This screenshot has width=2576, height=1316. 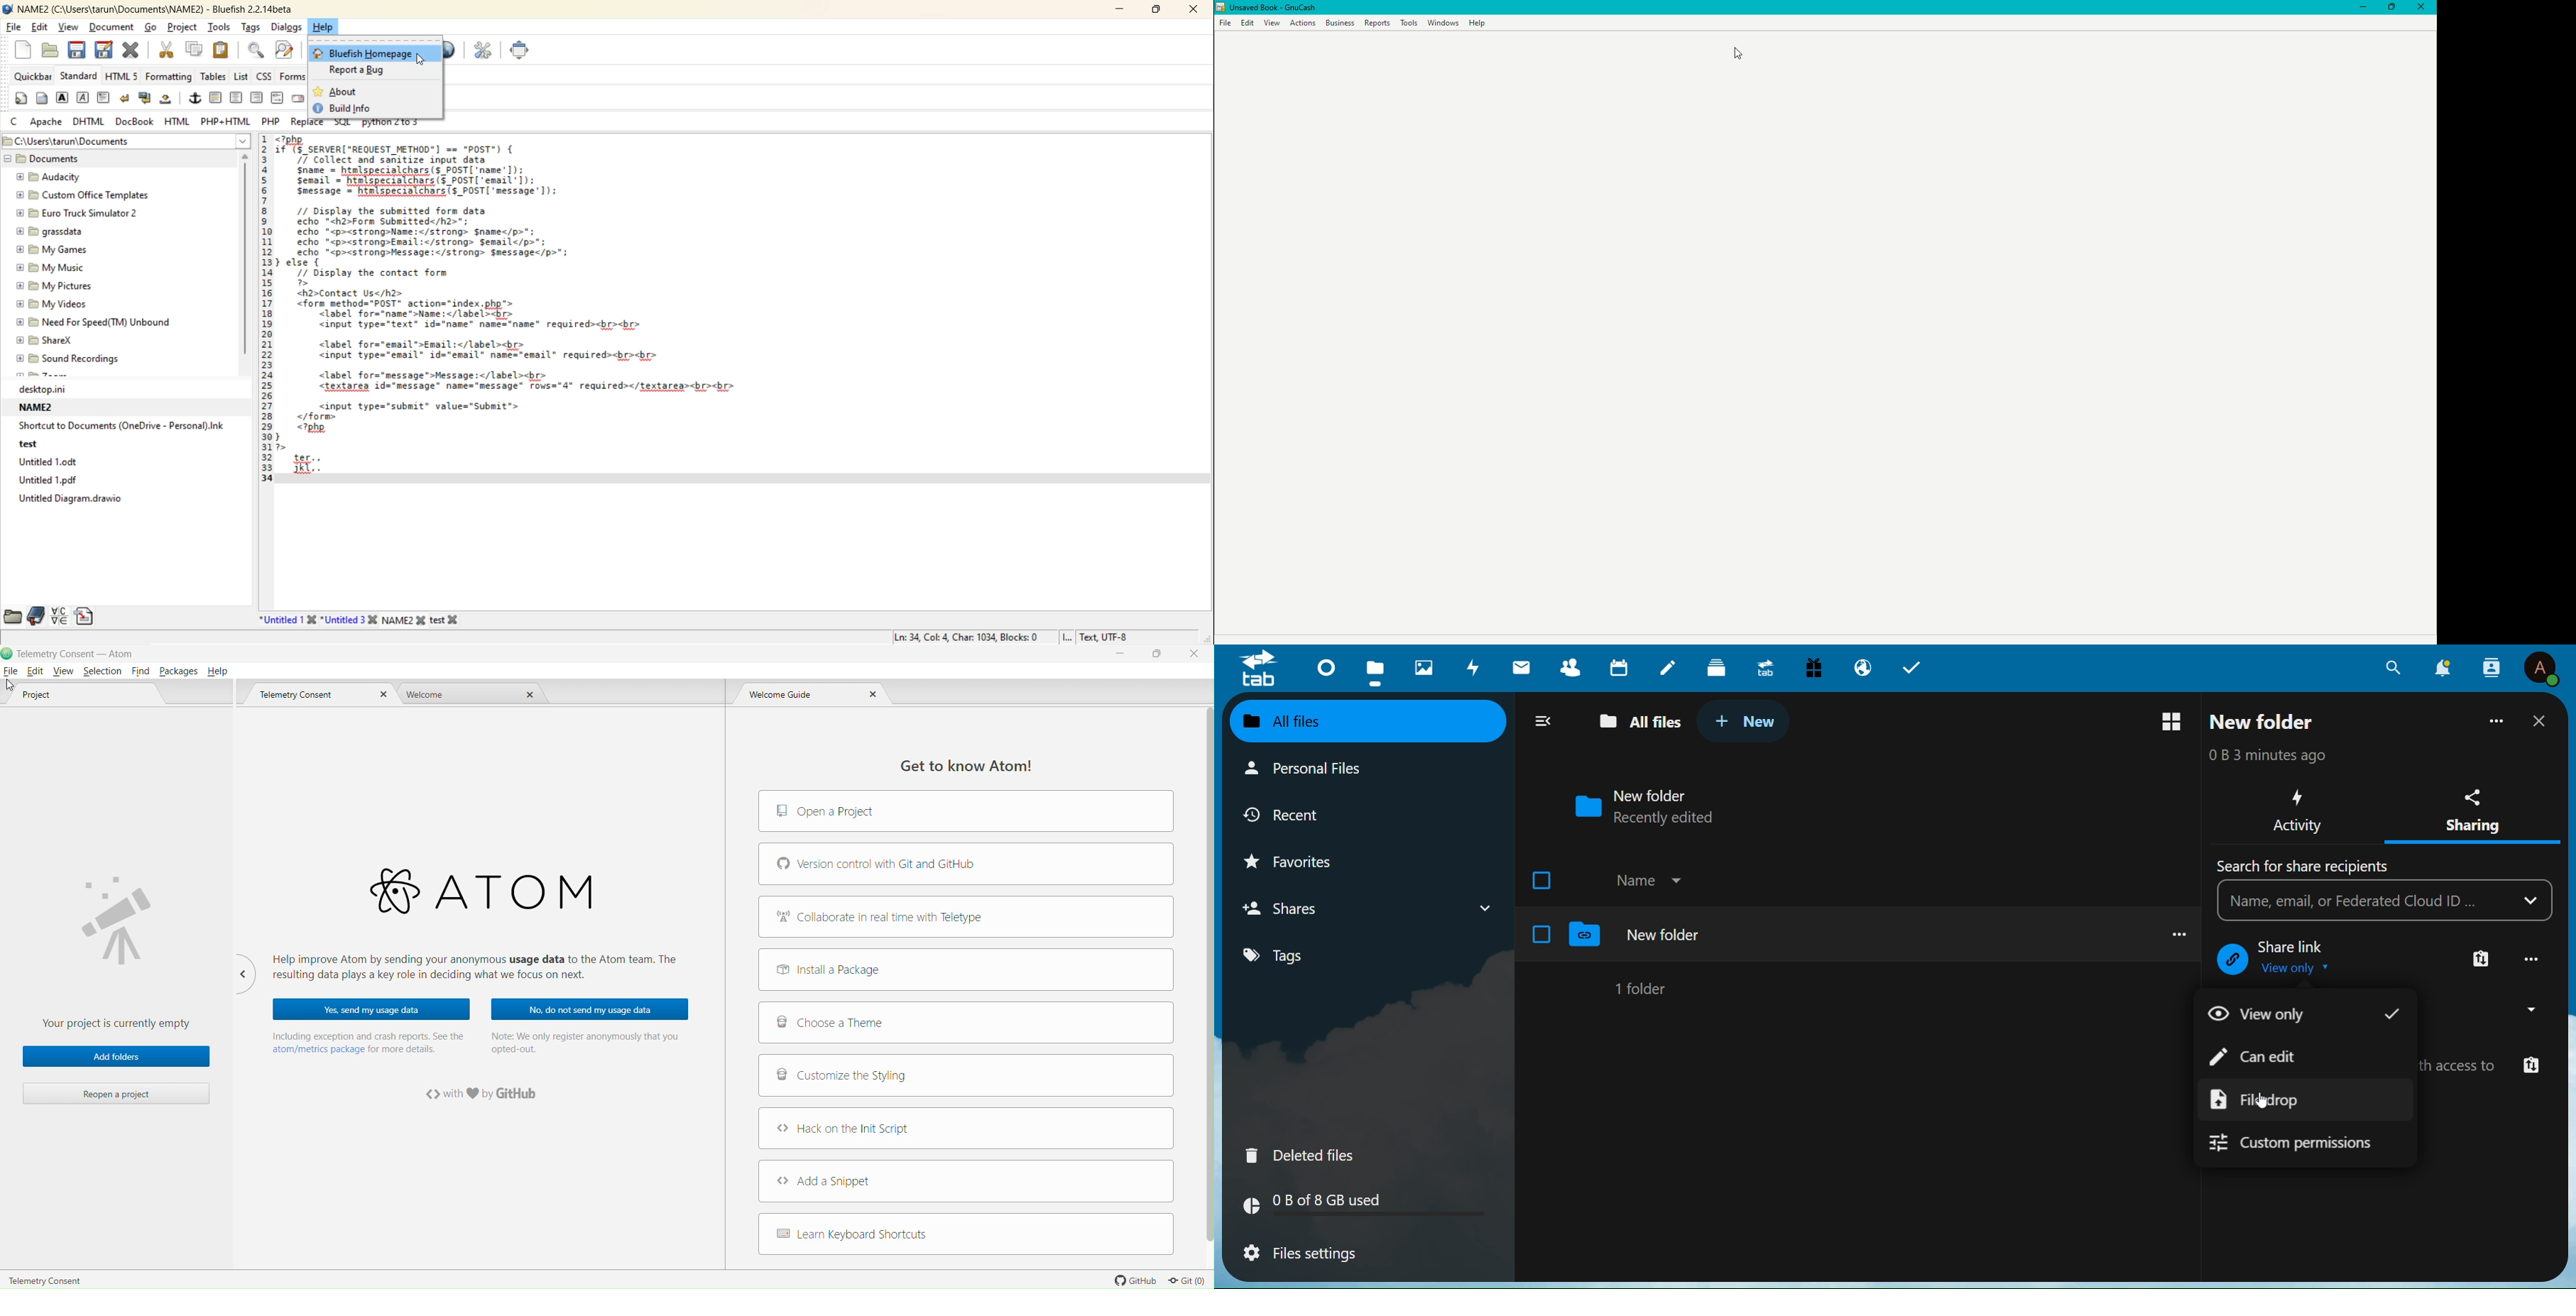 I want to click on New Folder, so click(x=1654, y=794).